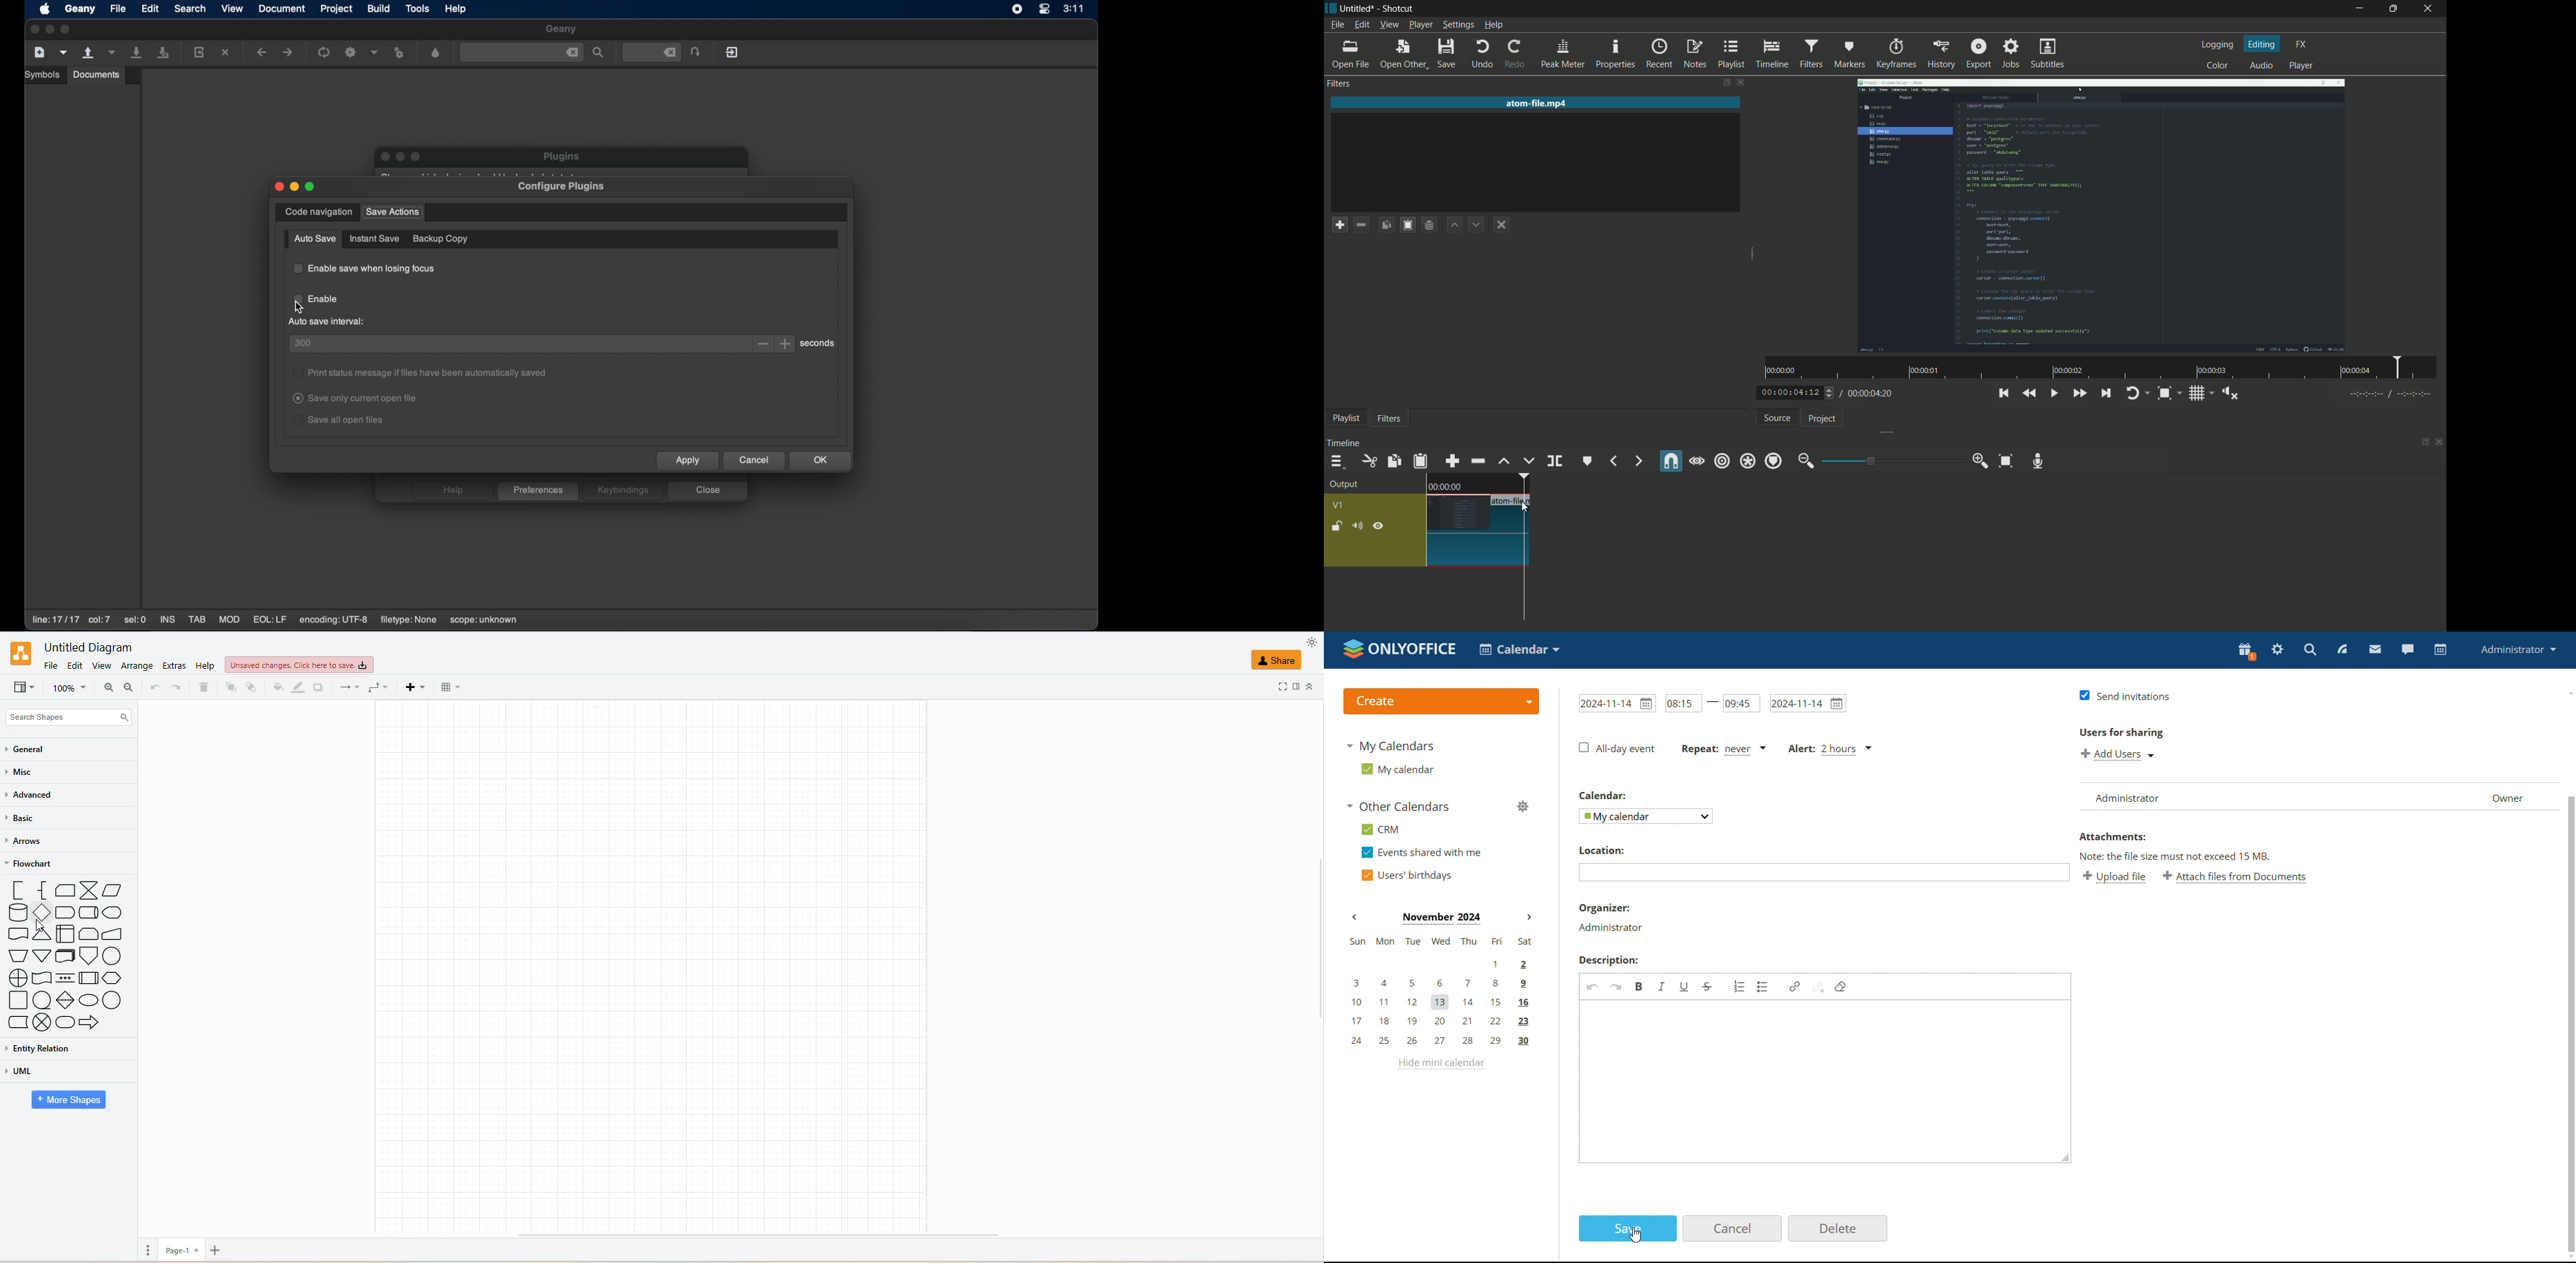  What do you see at coordinates (1400, 650) in the screenshot?
I see `logo` at bounding box center [1400, 650].